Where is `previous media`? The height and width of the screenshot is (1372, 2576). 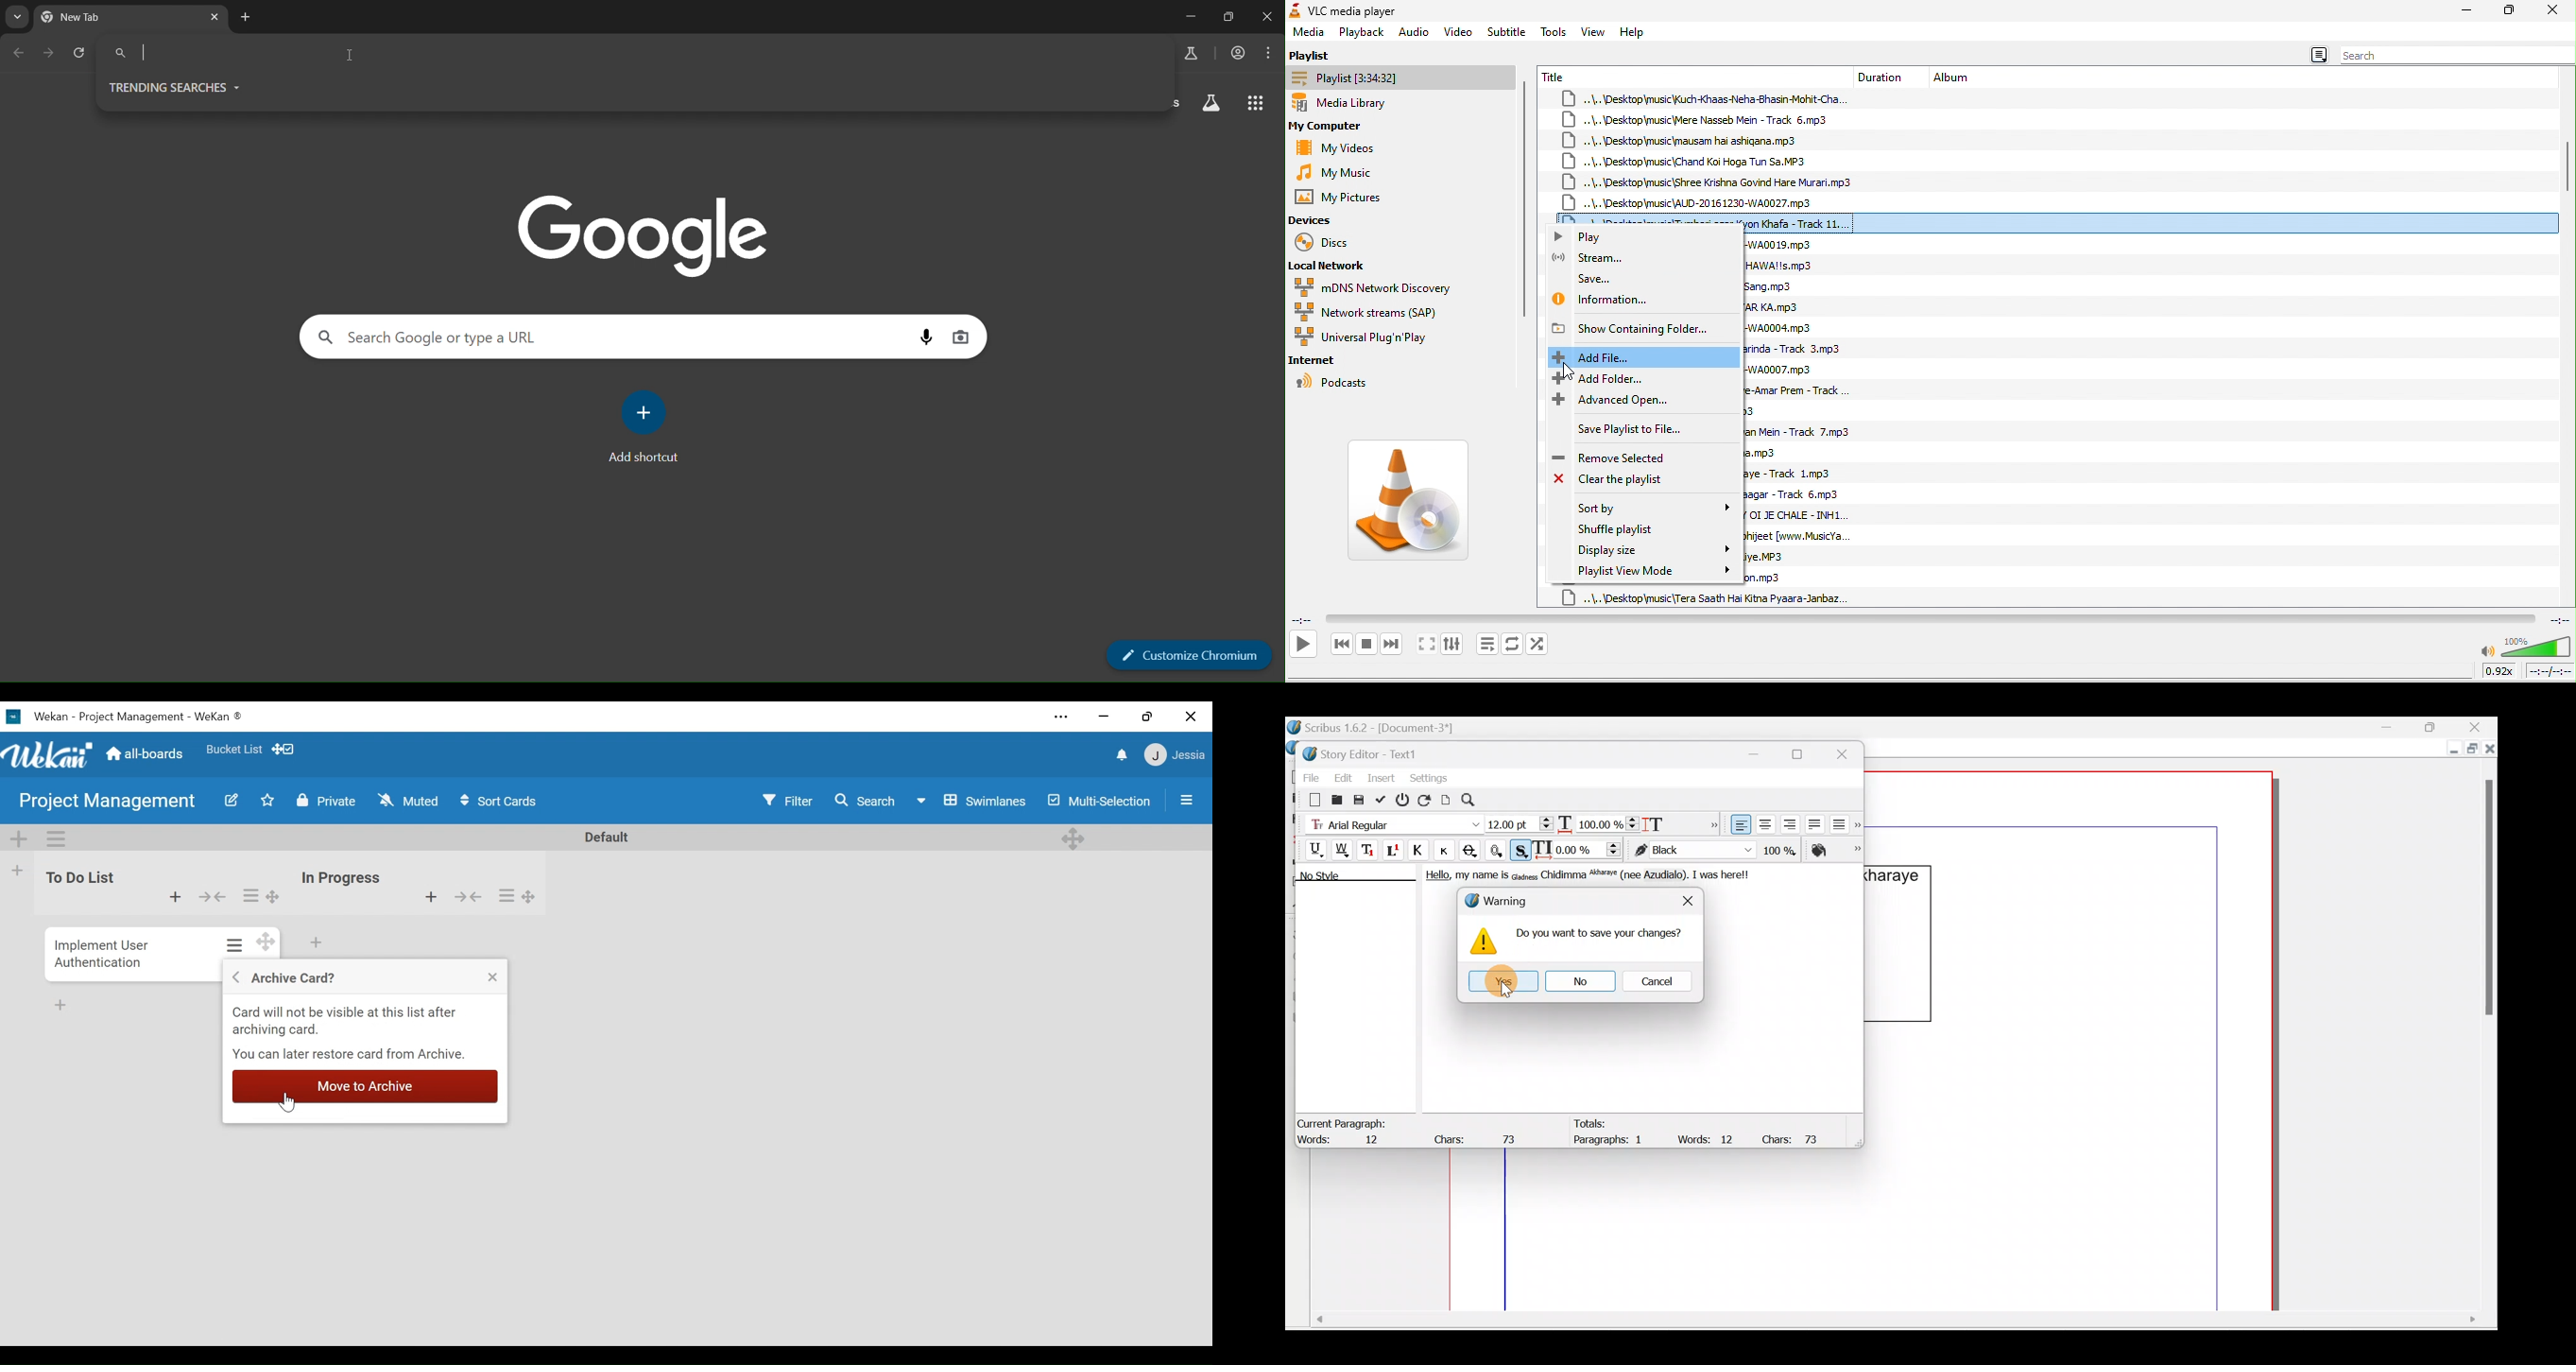 previous media is located at coordinates (1341, 645).